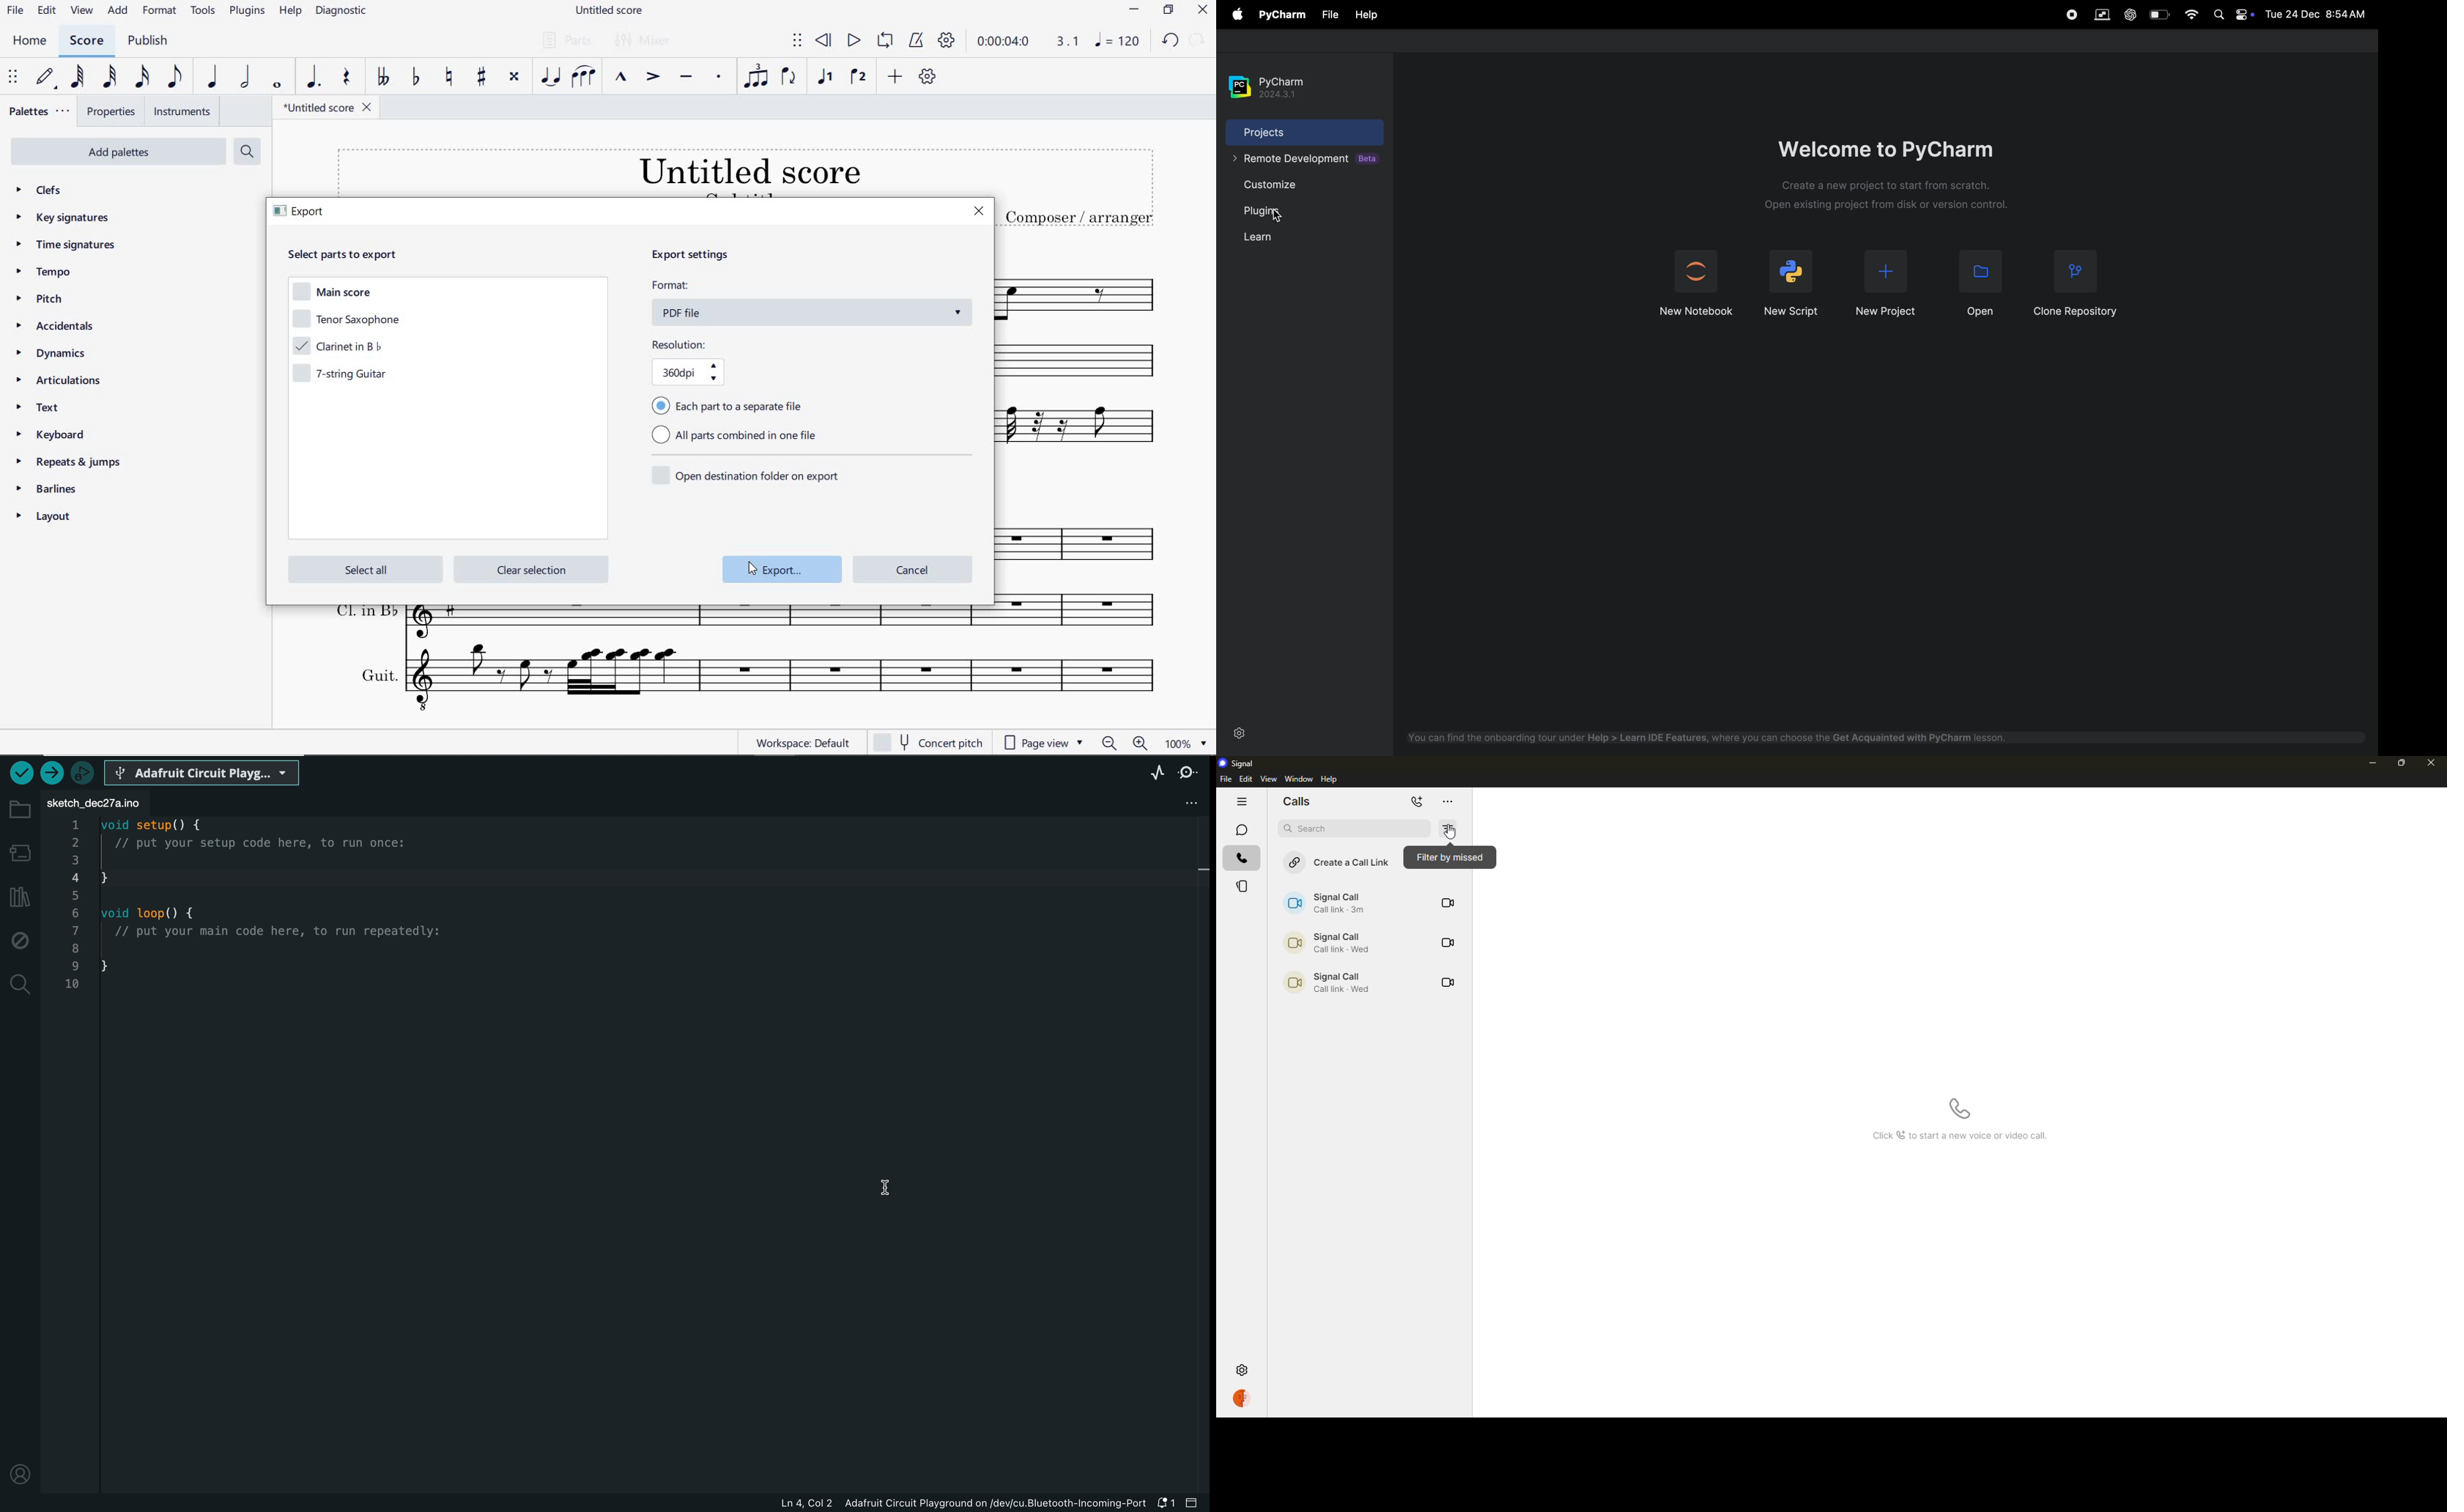  What do you see at coordinates (1275, 212) in the screenshot?
I see `plugins` at bounding box center [1275, 212].